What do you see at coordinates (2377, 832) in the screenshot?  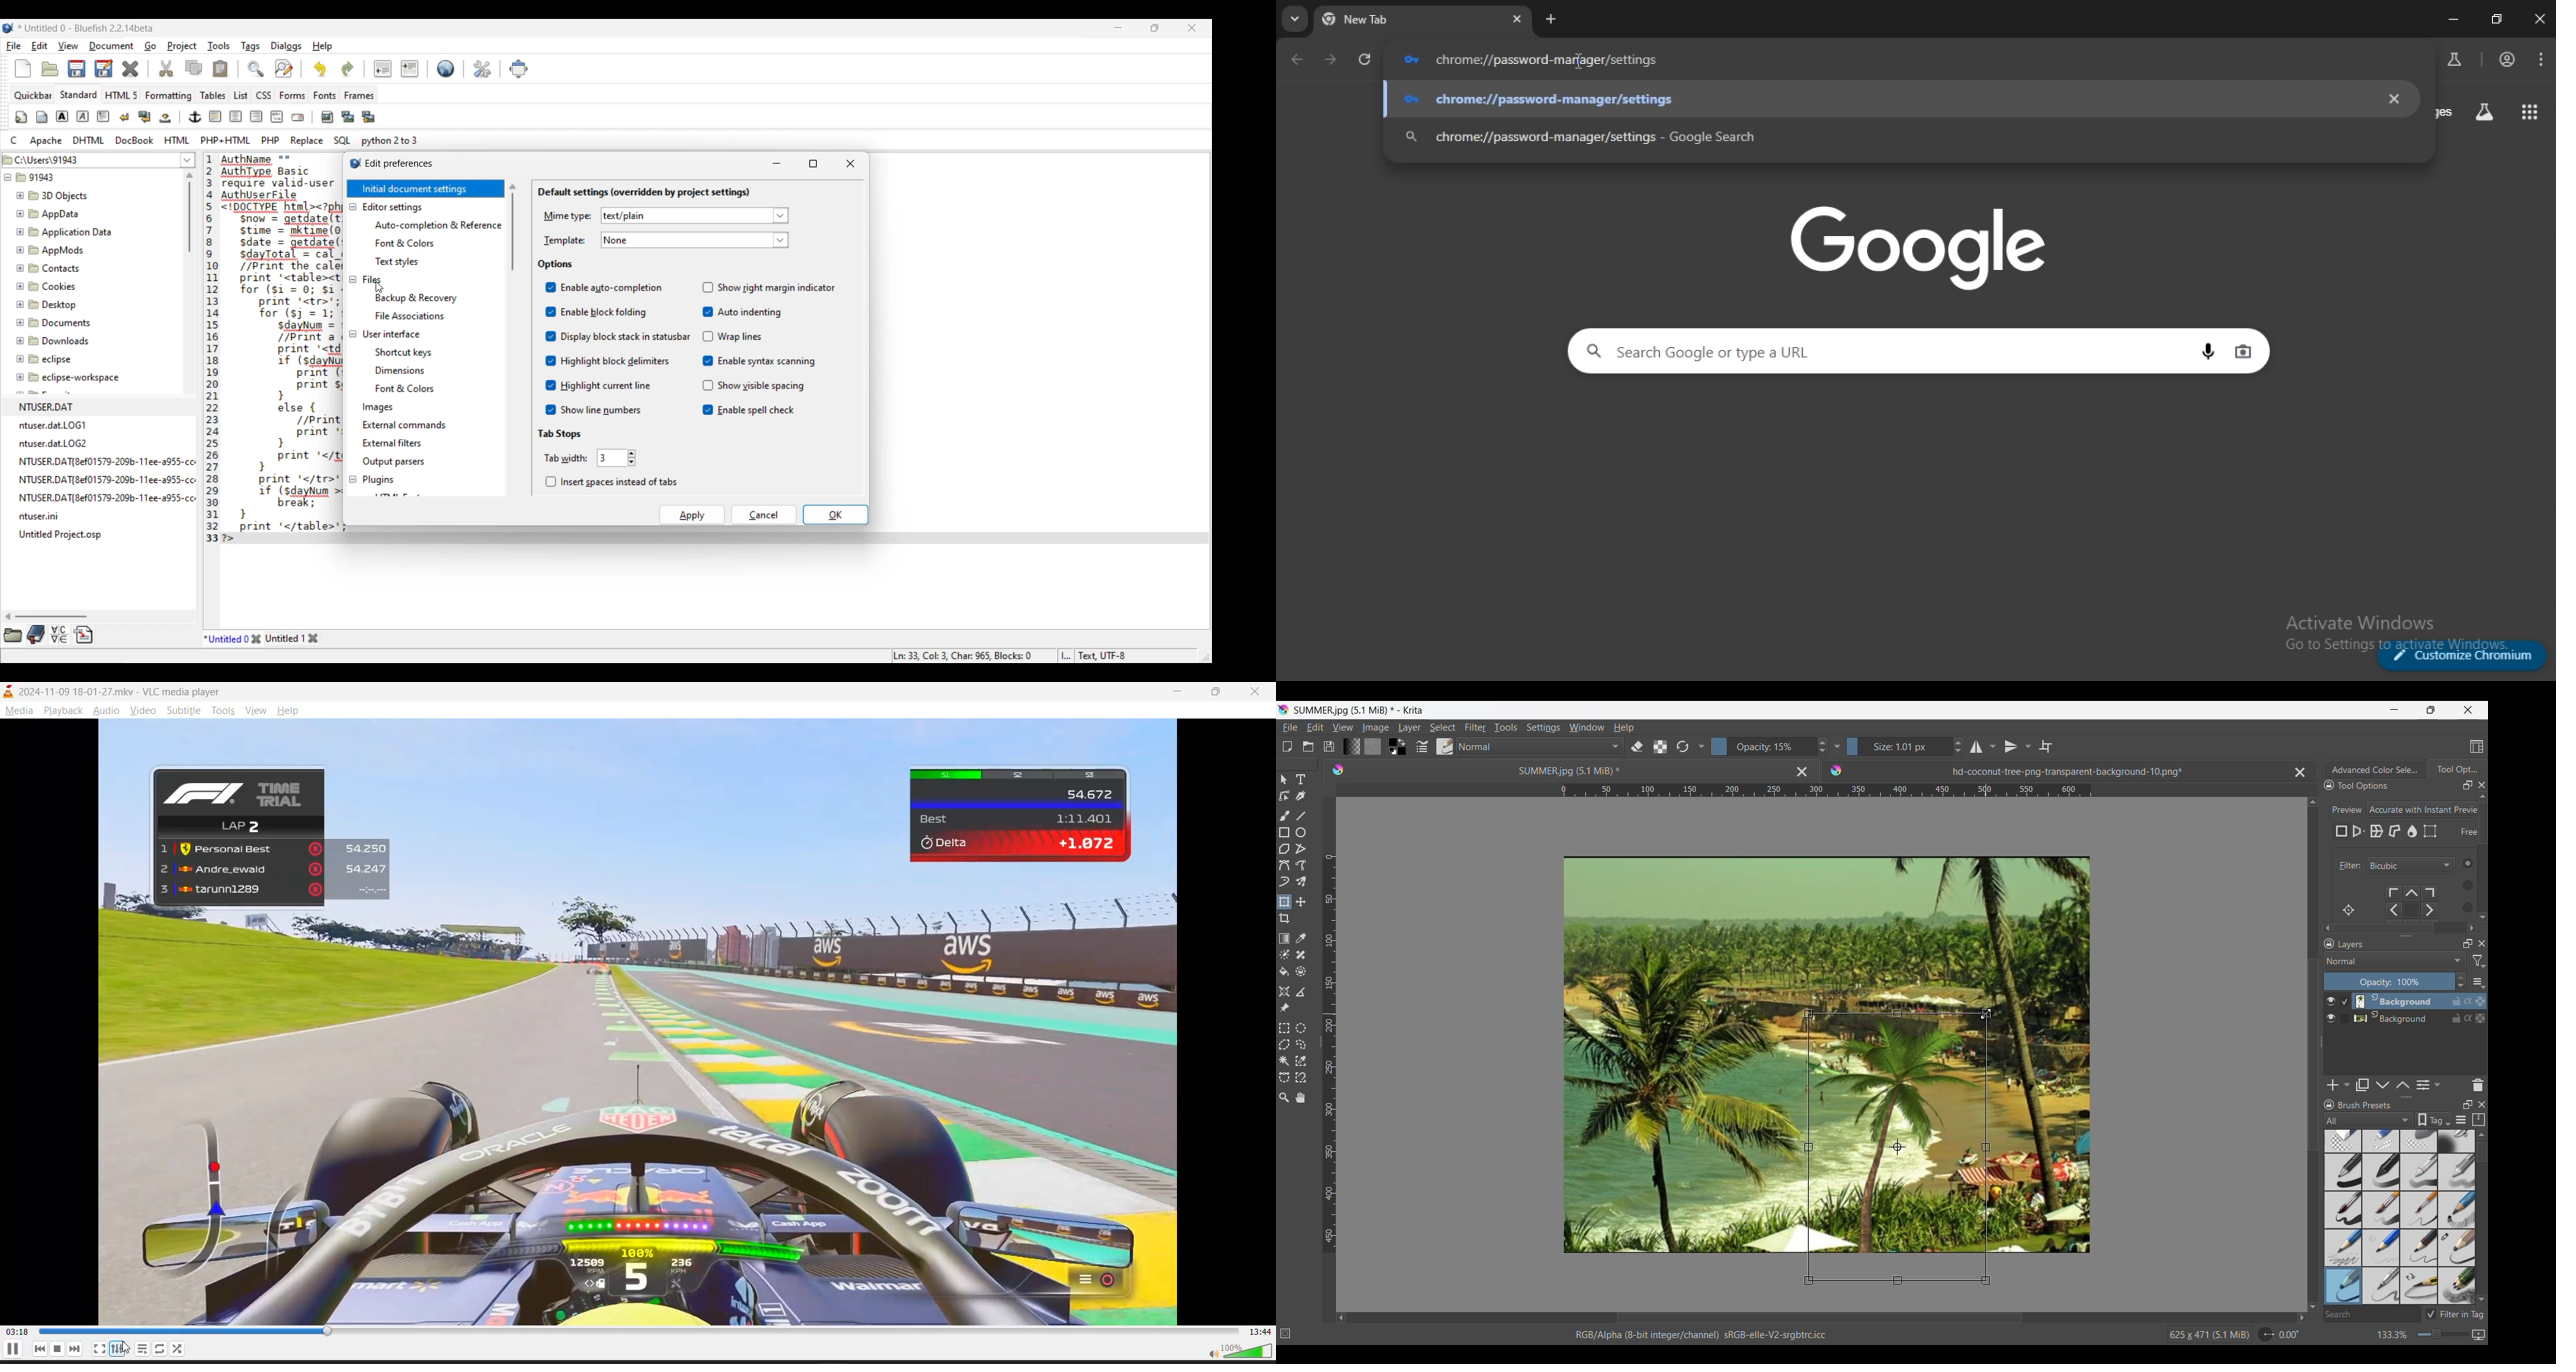 I see `Warp` at bounding box center [2377, 832].